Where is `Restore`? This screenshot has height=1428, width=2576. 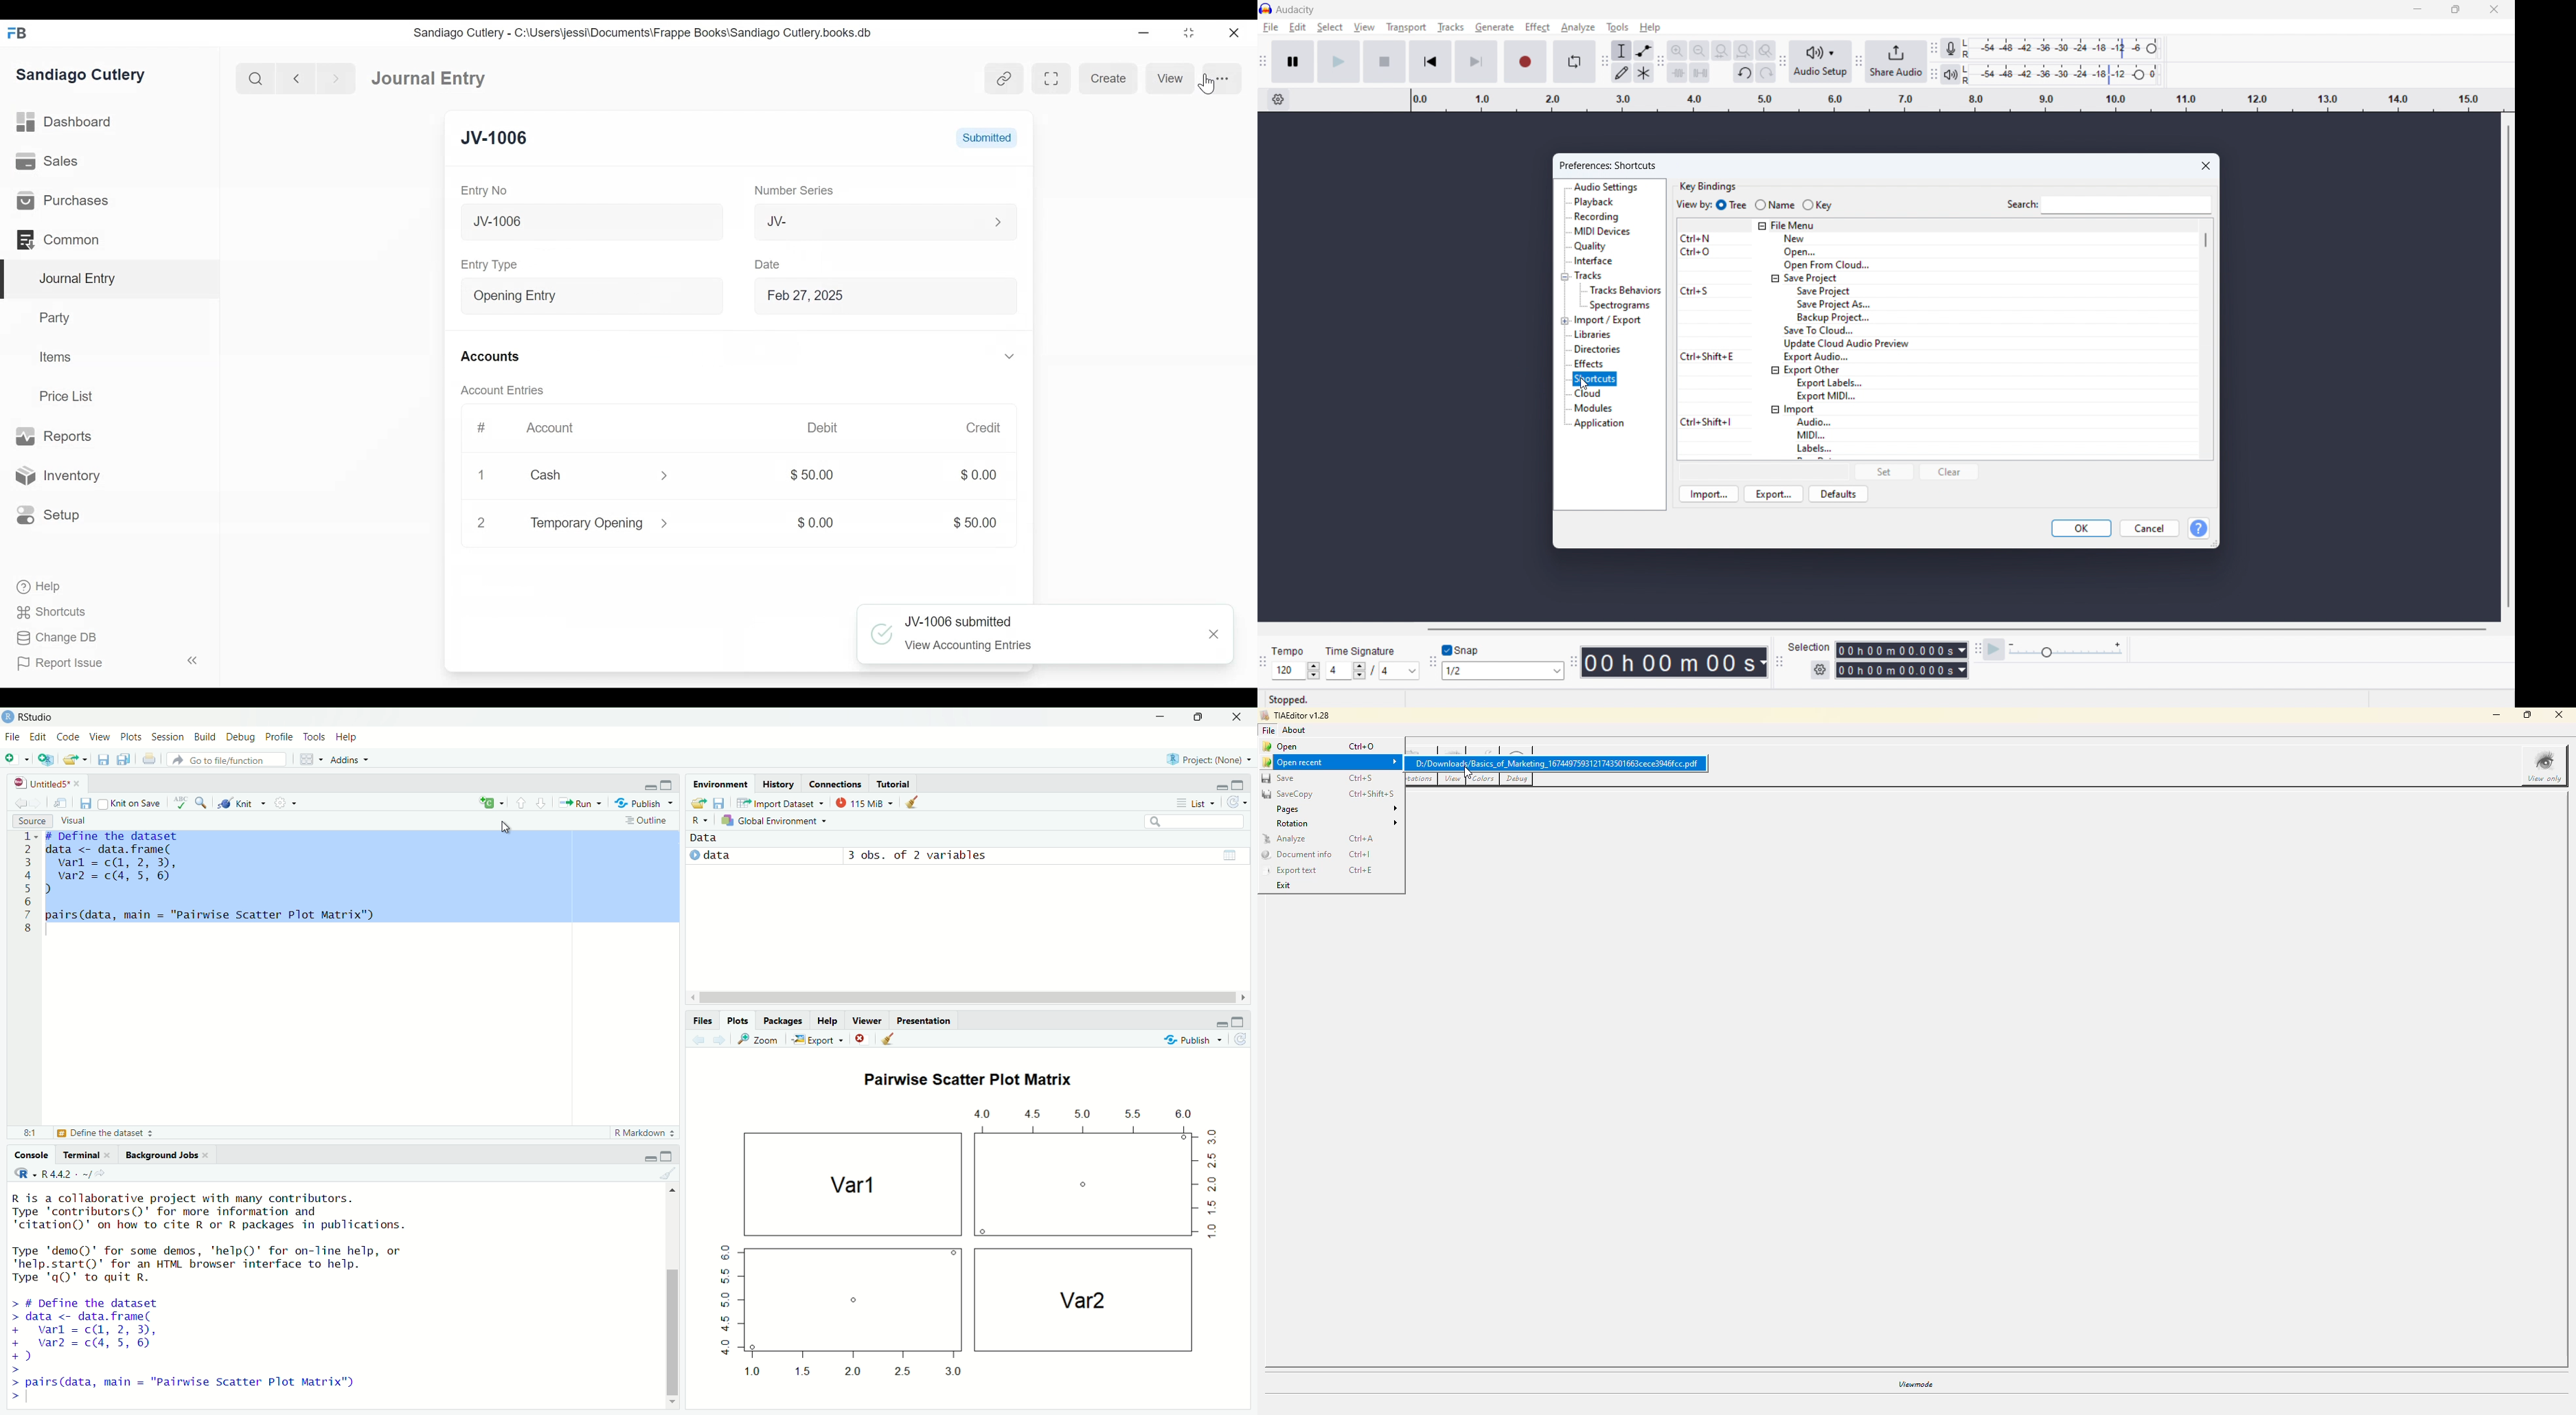
Restore is located at coordinates (1188, 32).